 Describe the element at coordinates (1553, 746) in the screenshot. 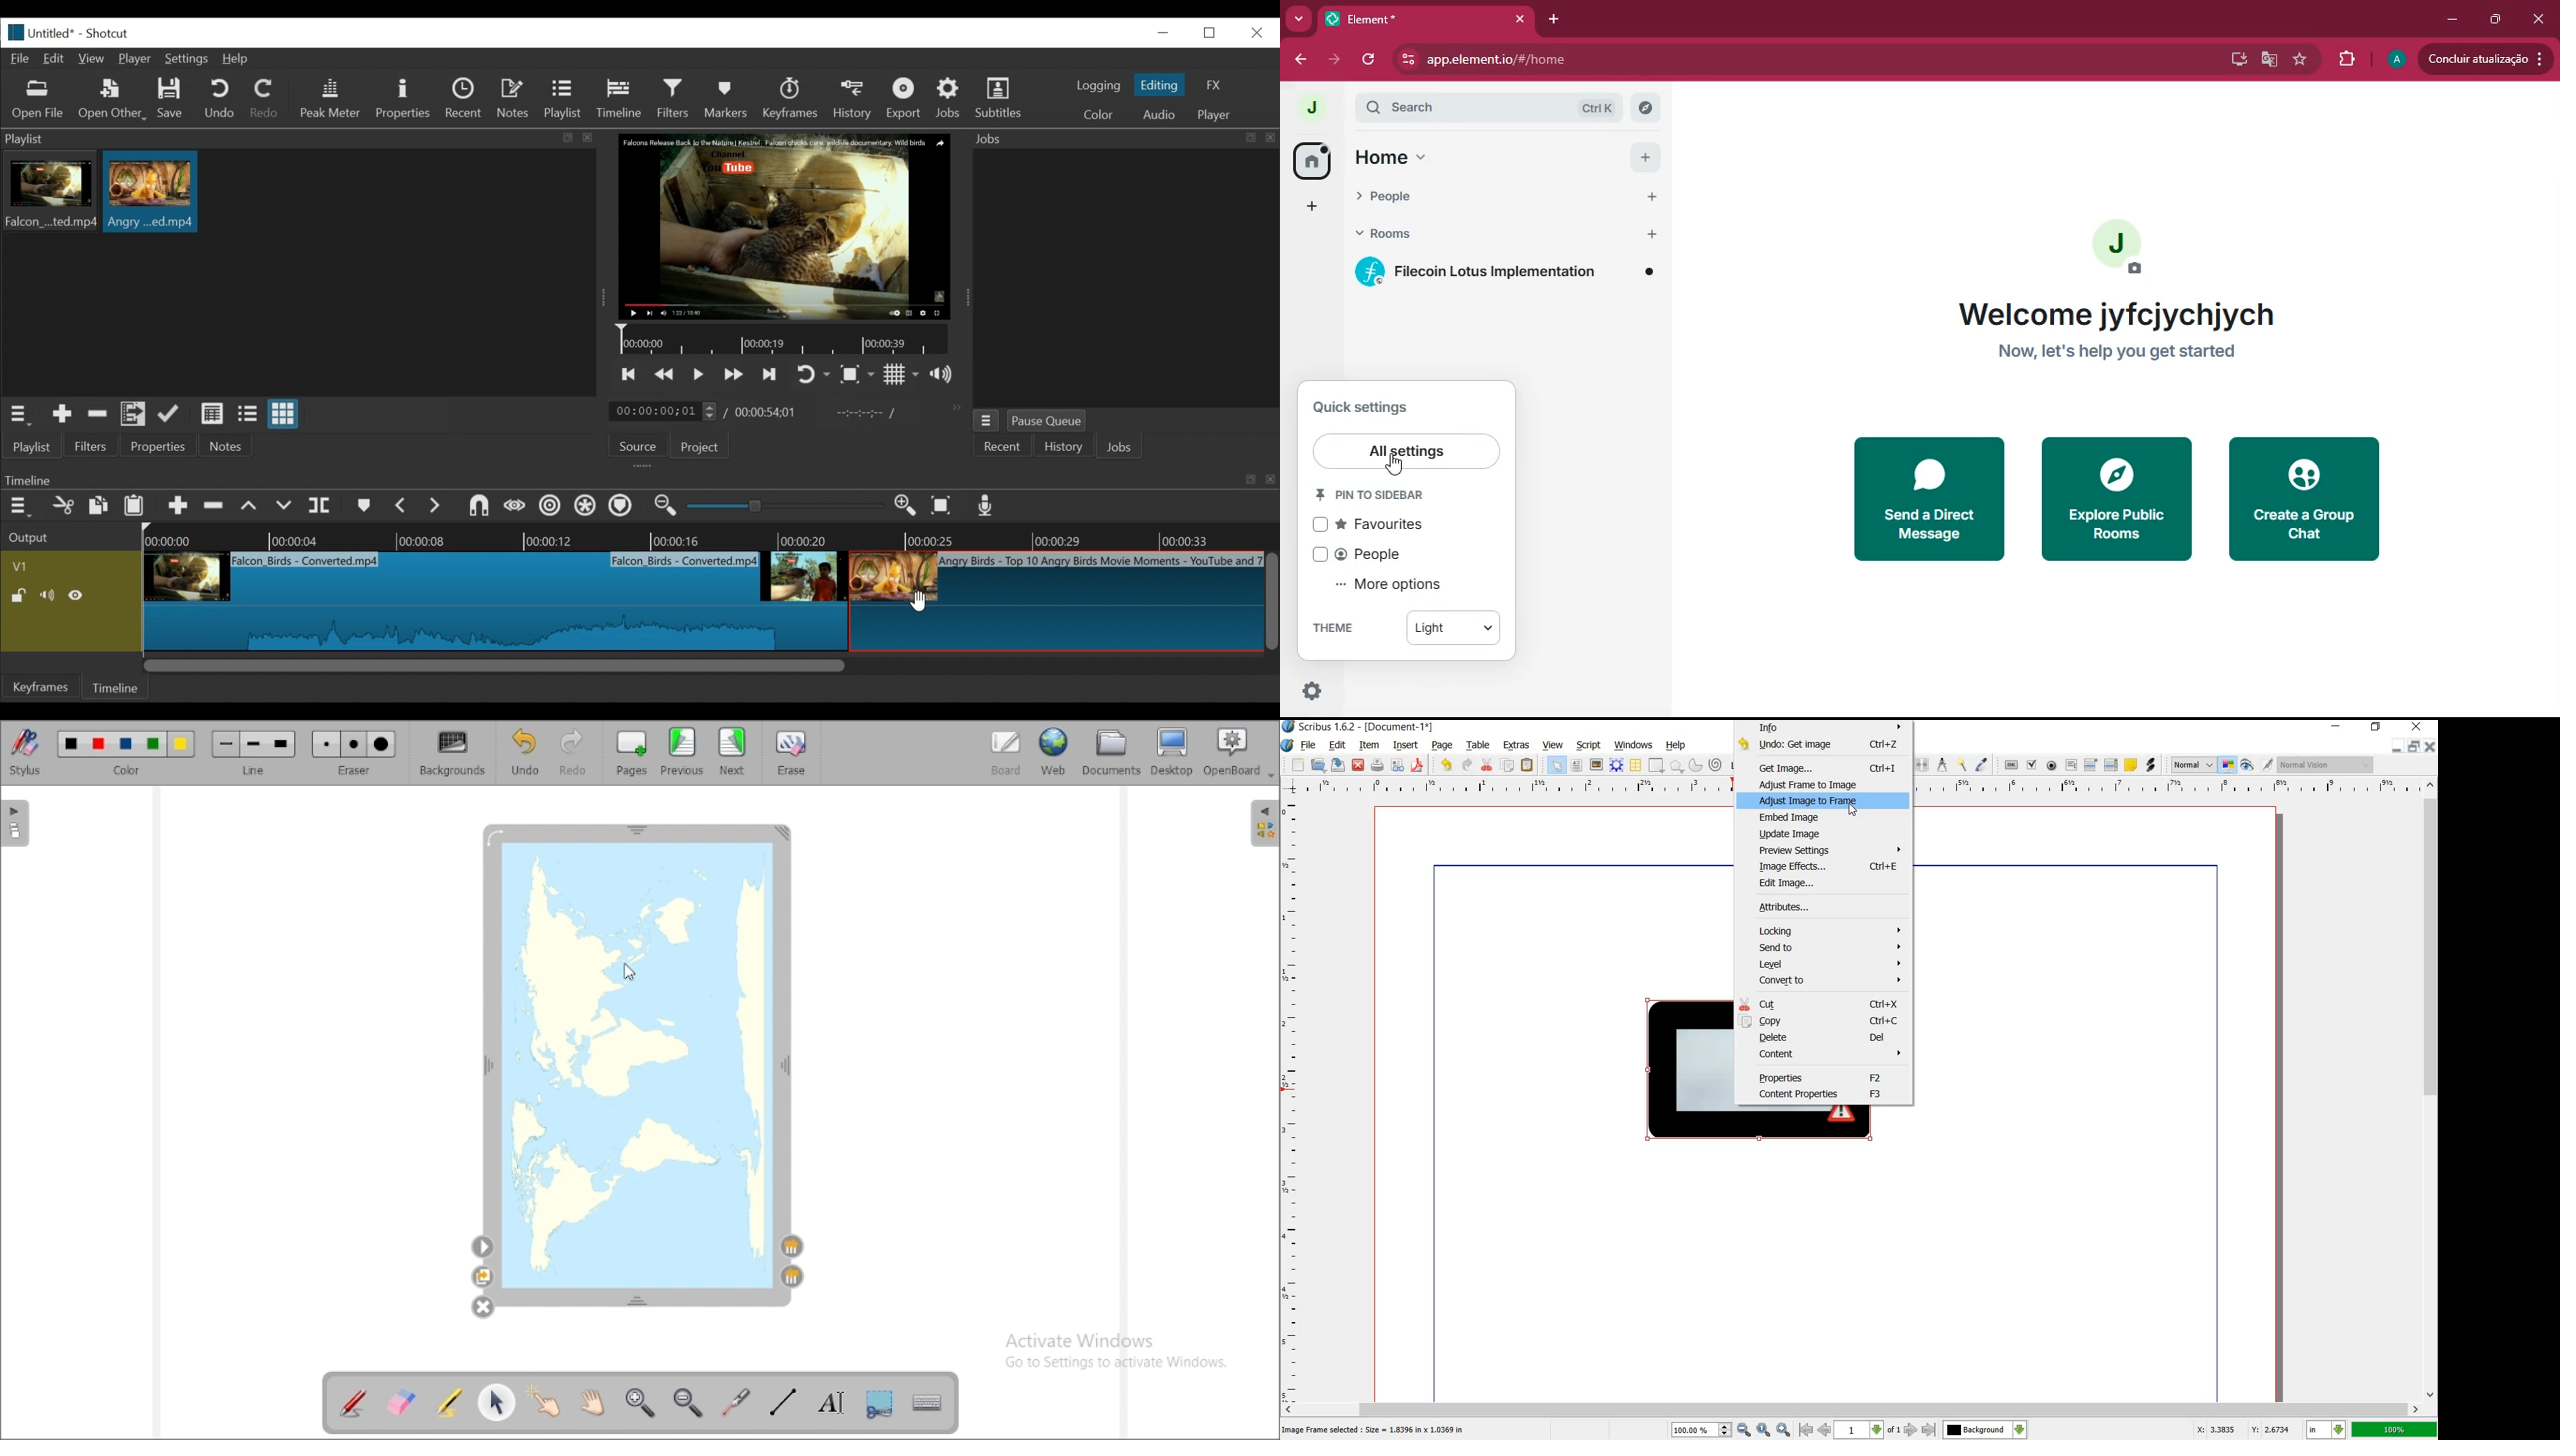

I see `view` at that location.